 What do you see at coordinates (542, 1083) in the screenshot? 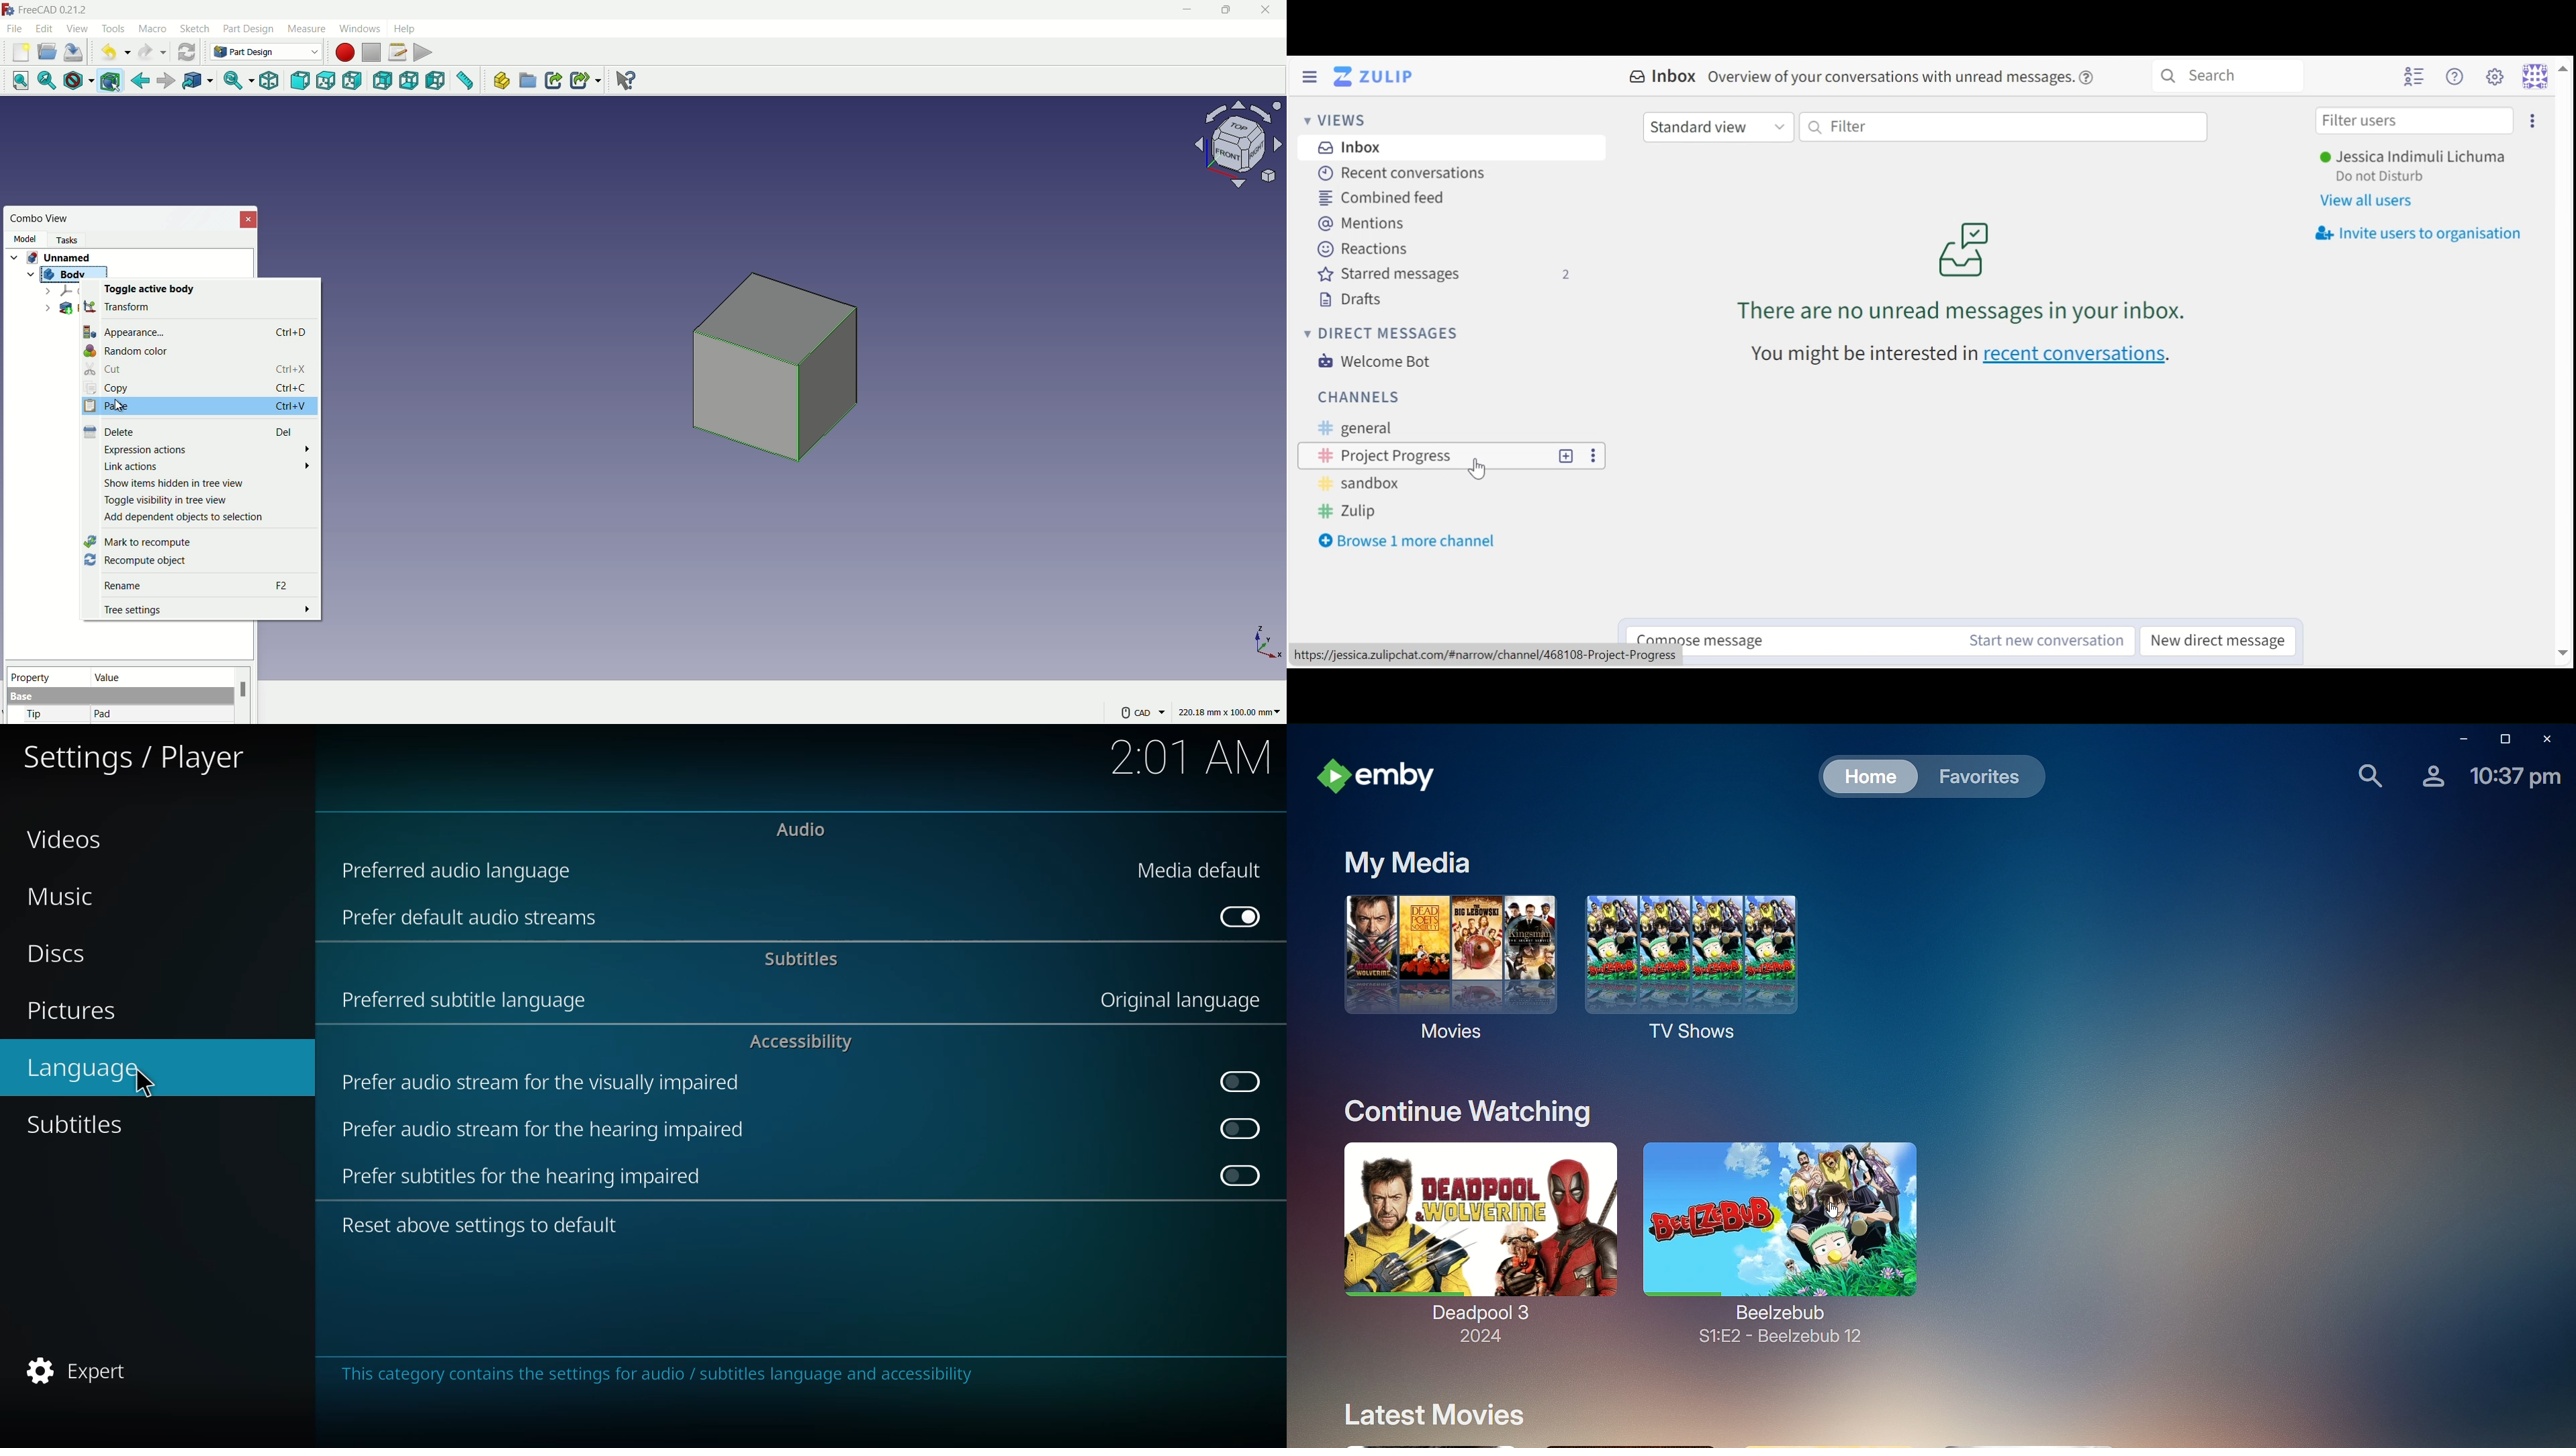
I see `prefer audio stream for visually impaired` at bounding box center [542, 1083].